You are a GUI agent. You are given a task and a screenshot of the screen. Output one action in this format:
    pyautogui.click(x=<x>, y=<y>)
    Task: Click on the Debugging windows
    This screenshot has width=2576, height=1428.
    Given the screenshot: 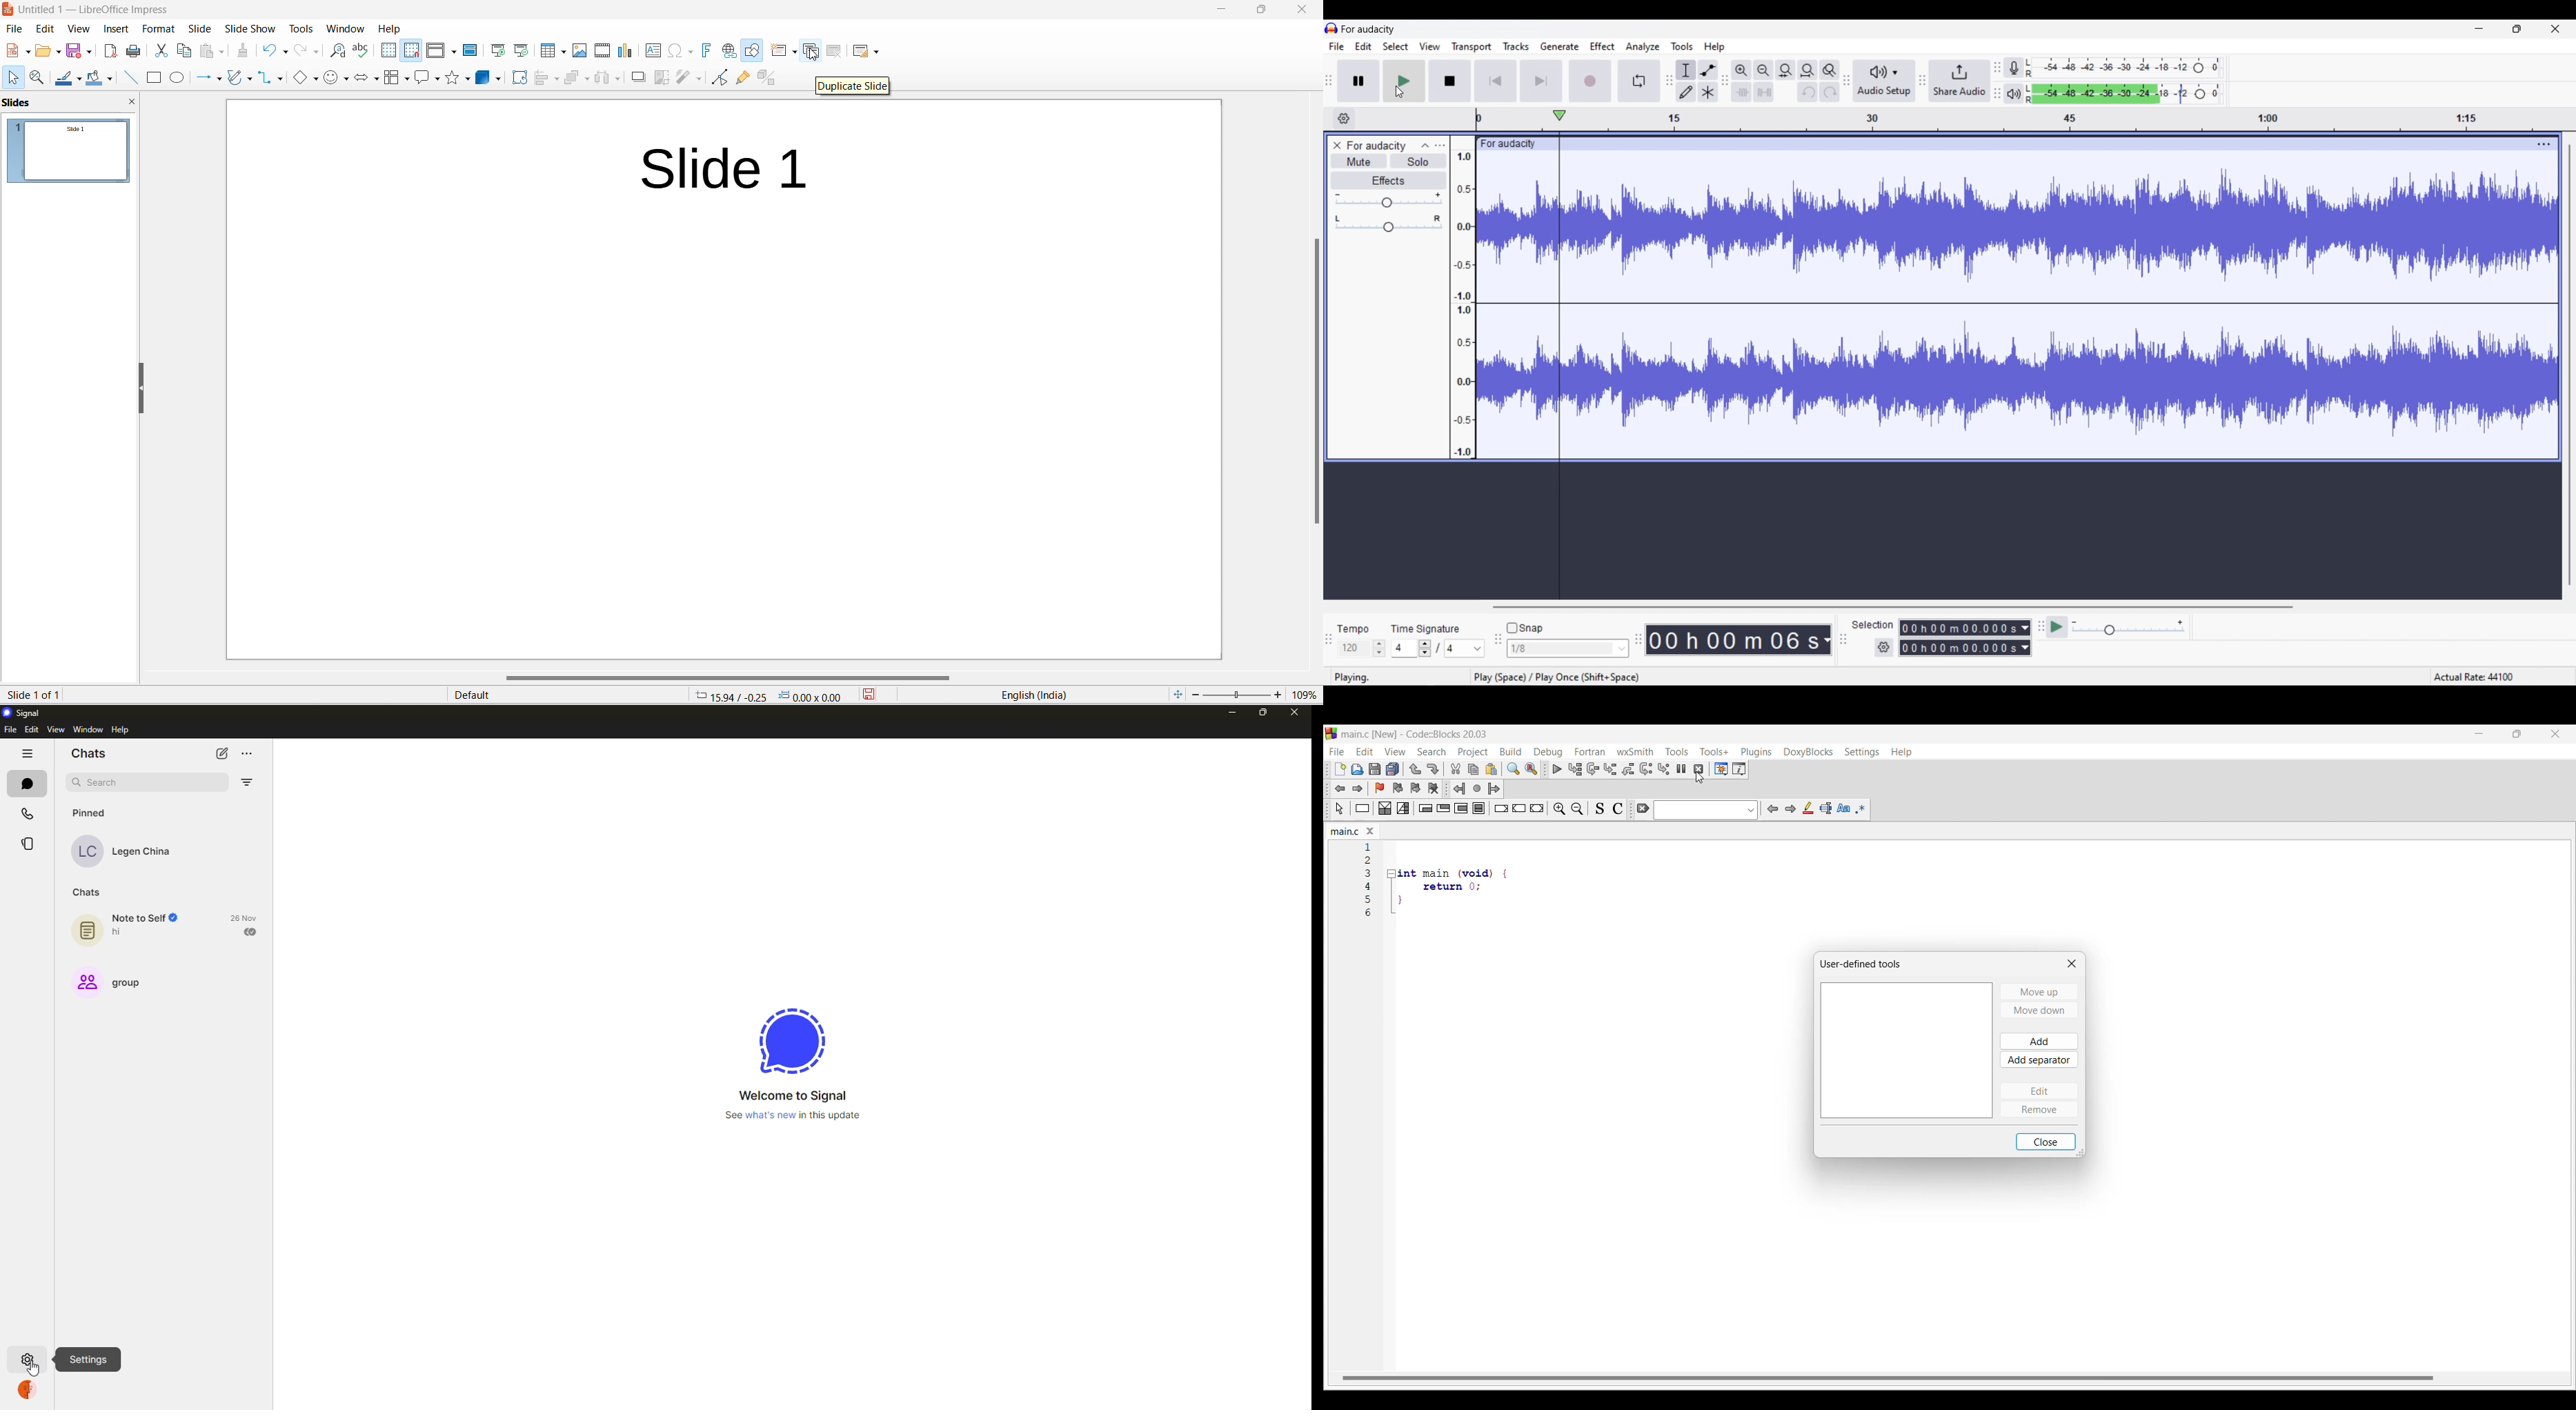 What is the action you would take?
    pyautogui.click(x=1721, y=769)
    